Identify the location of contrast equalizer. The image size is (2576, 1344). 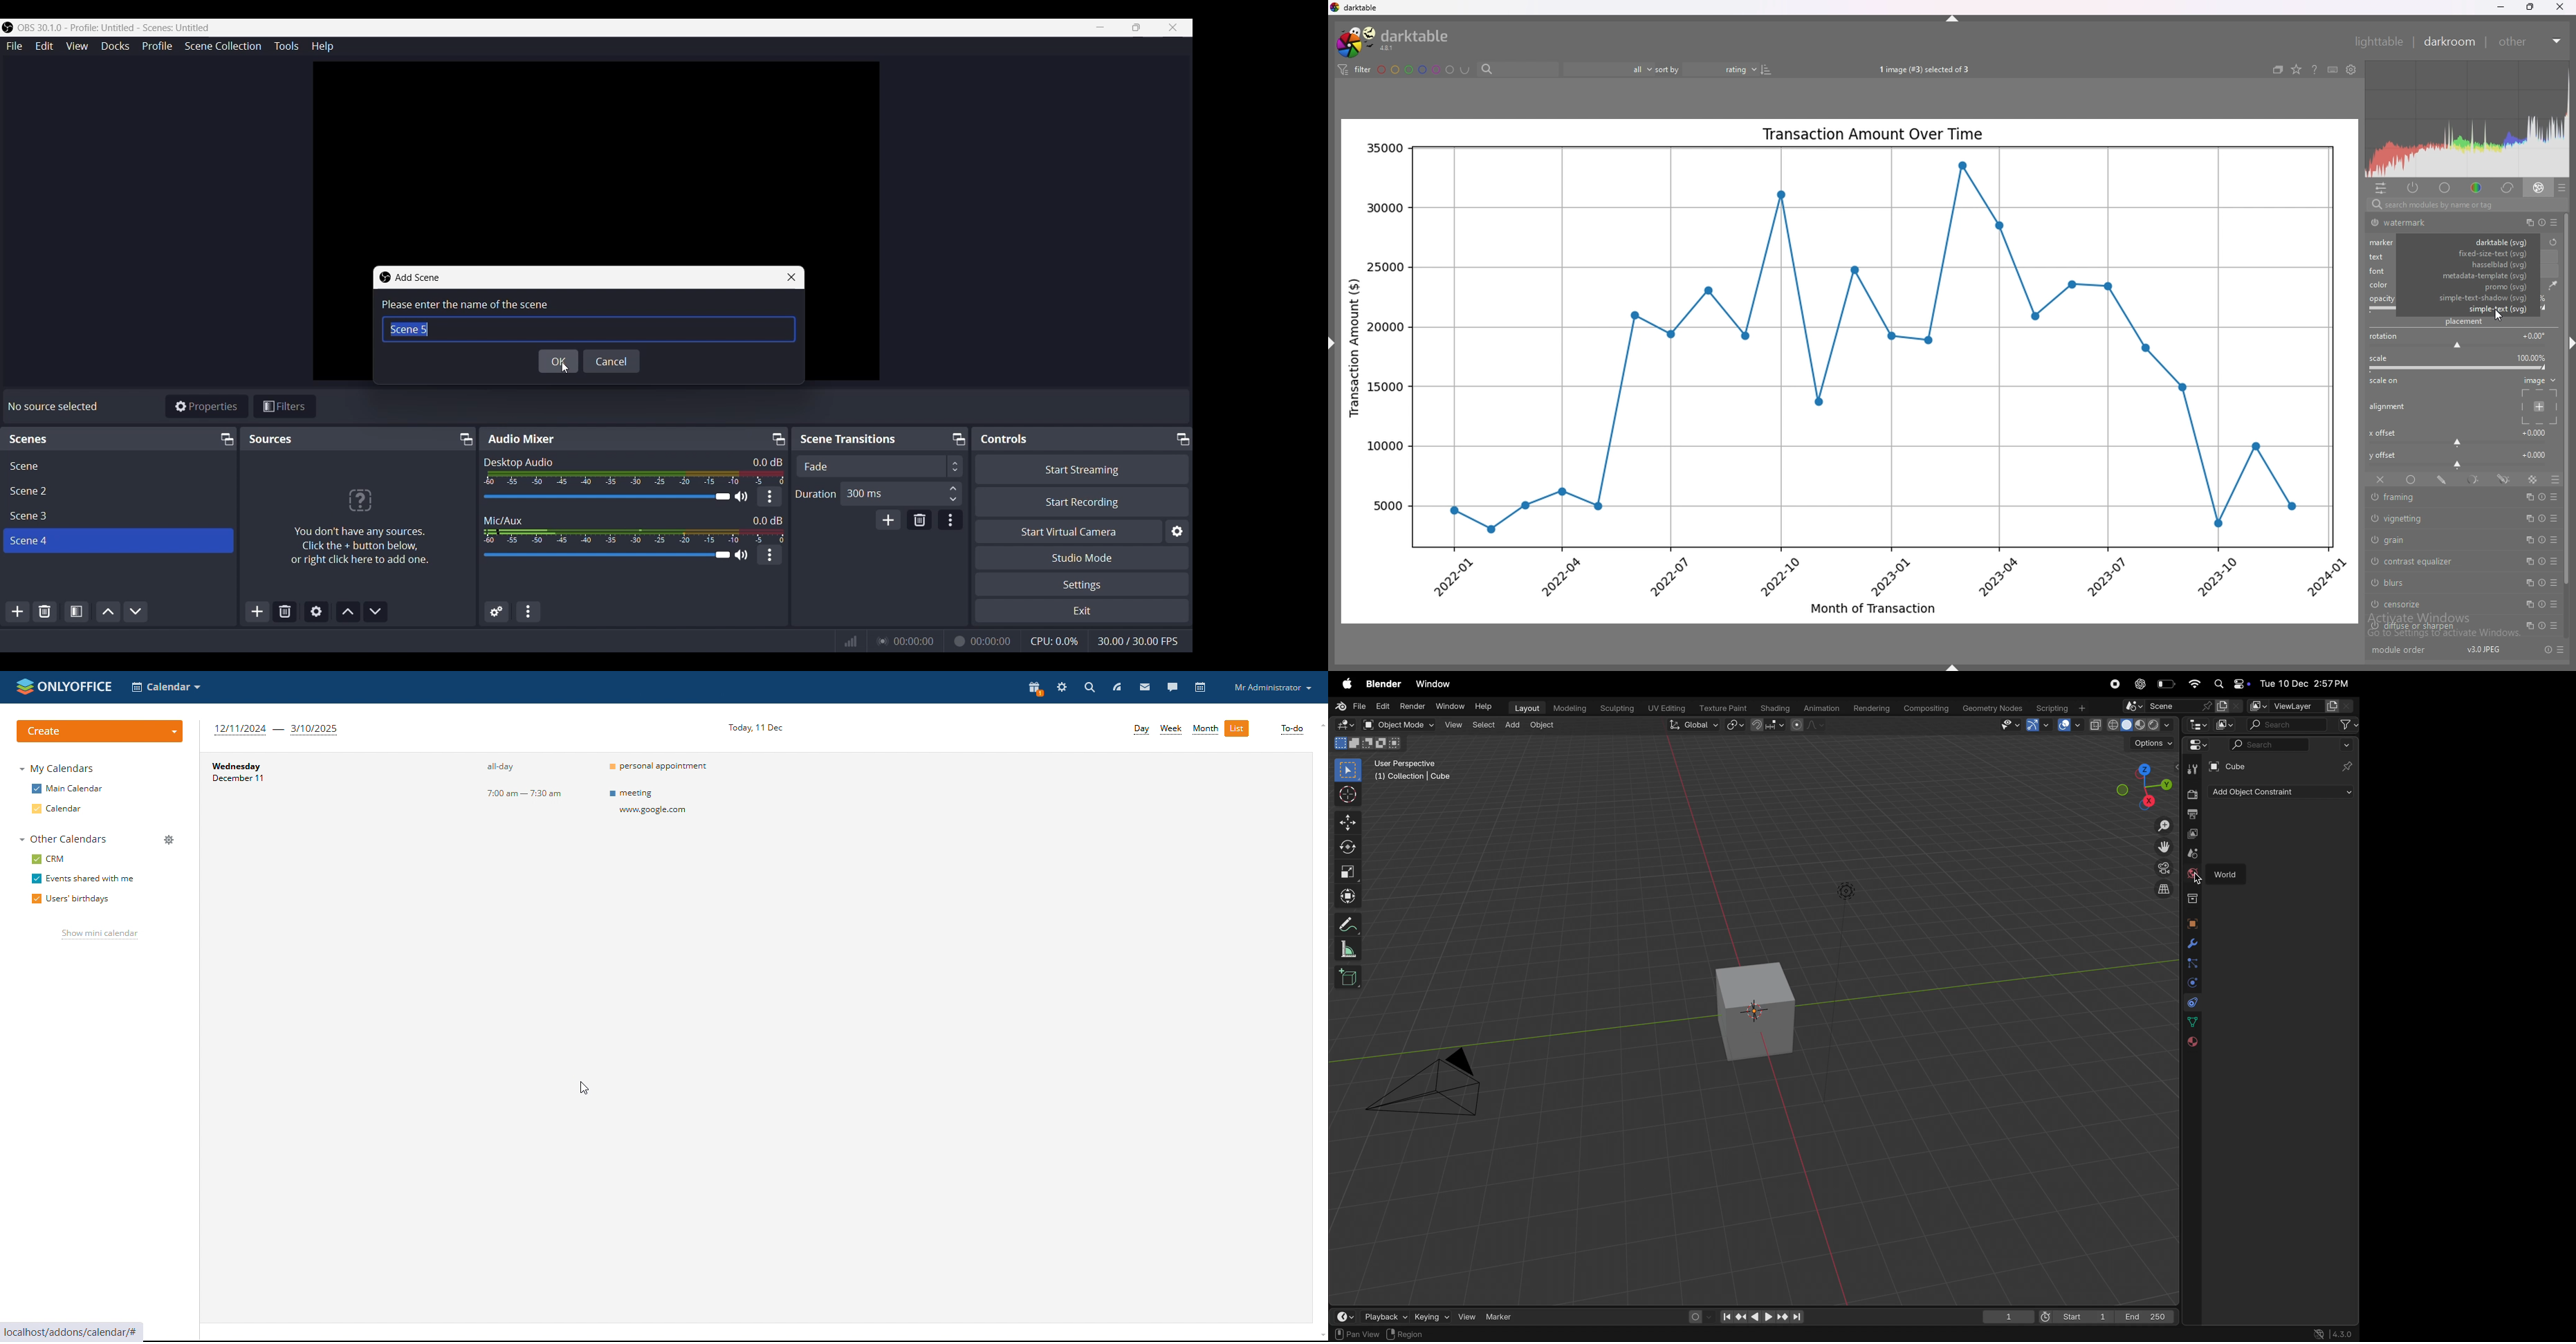
(2437, 561).